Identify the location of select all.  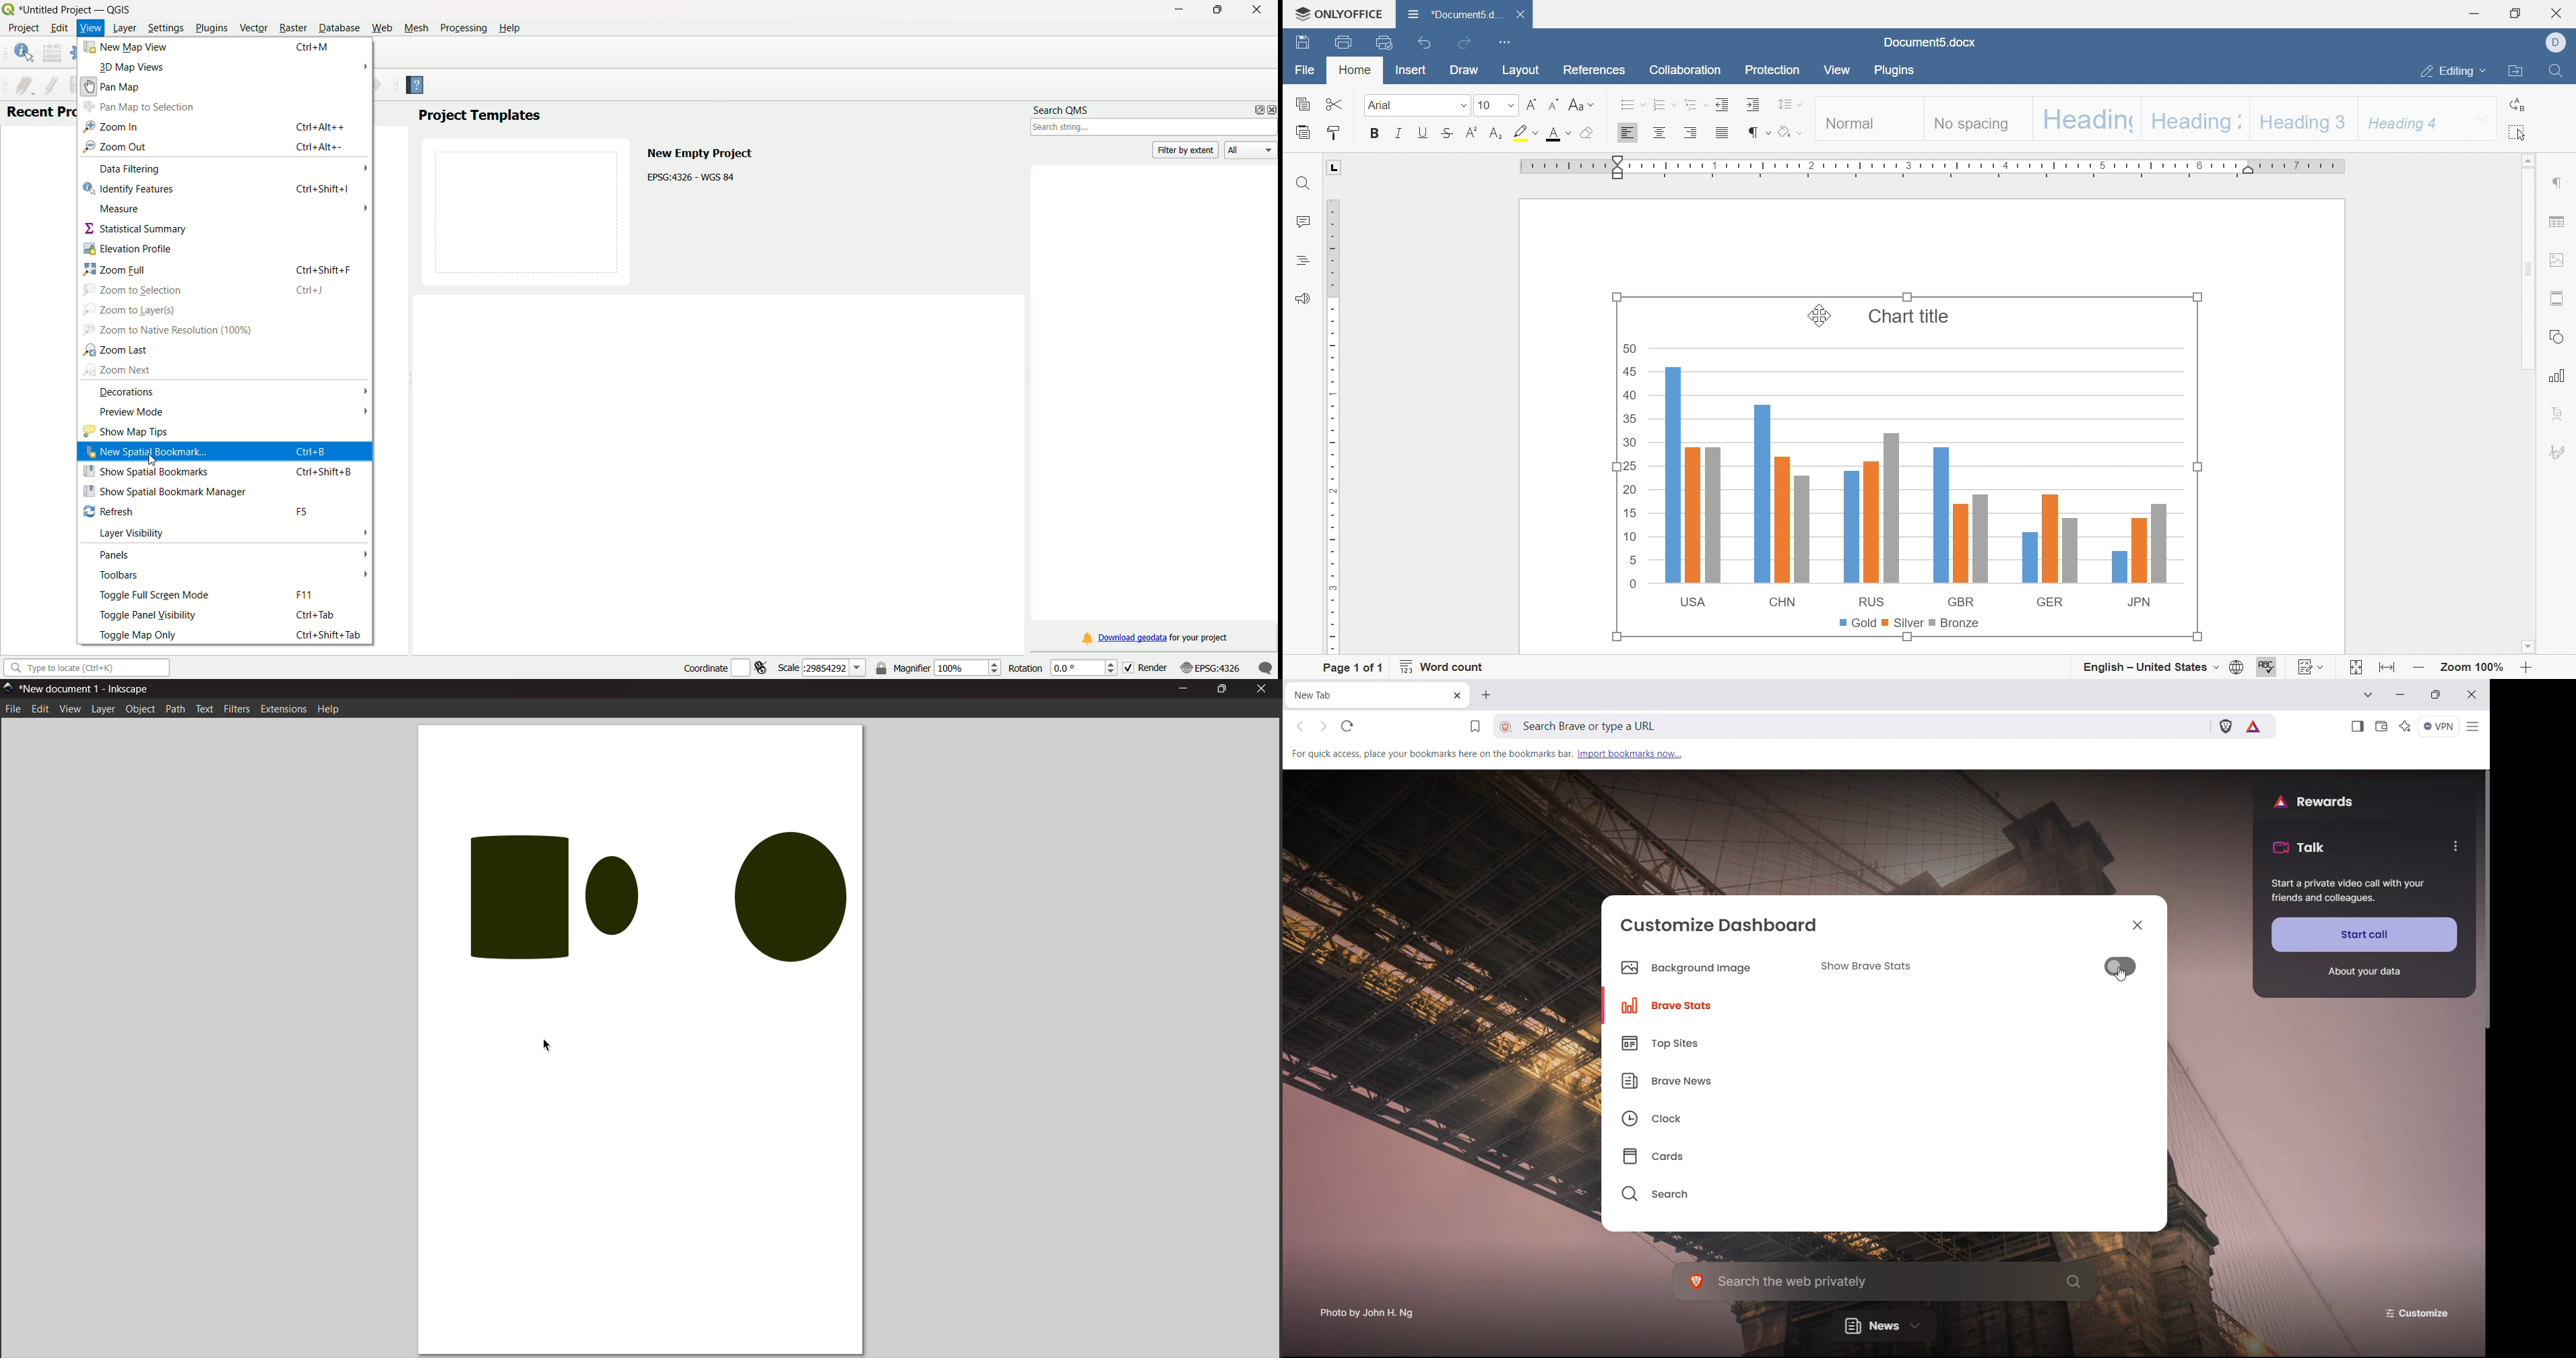
(2519, 133).